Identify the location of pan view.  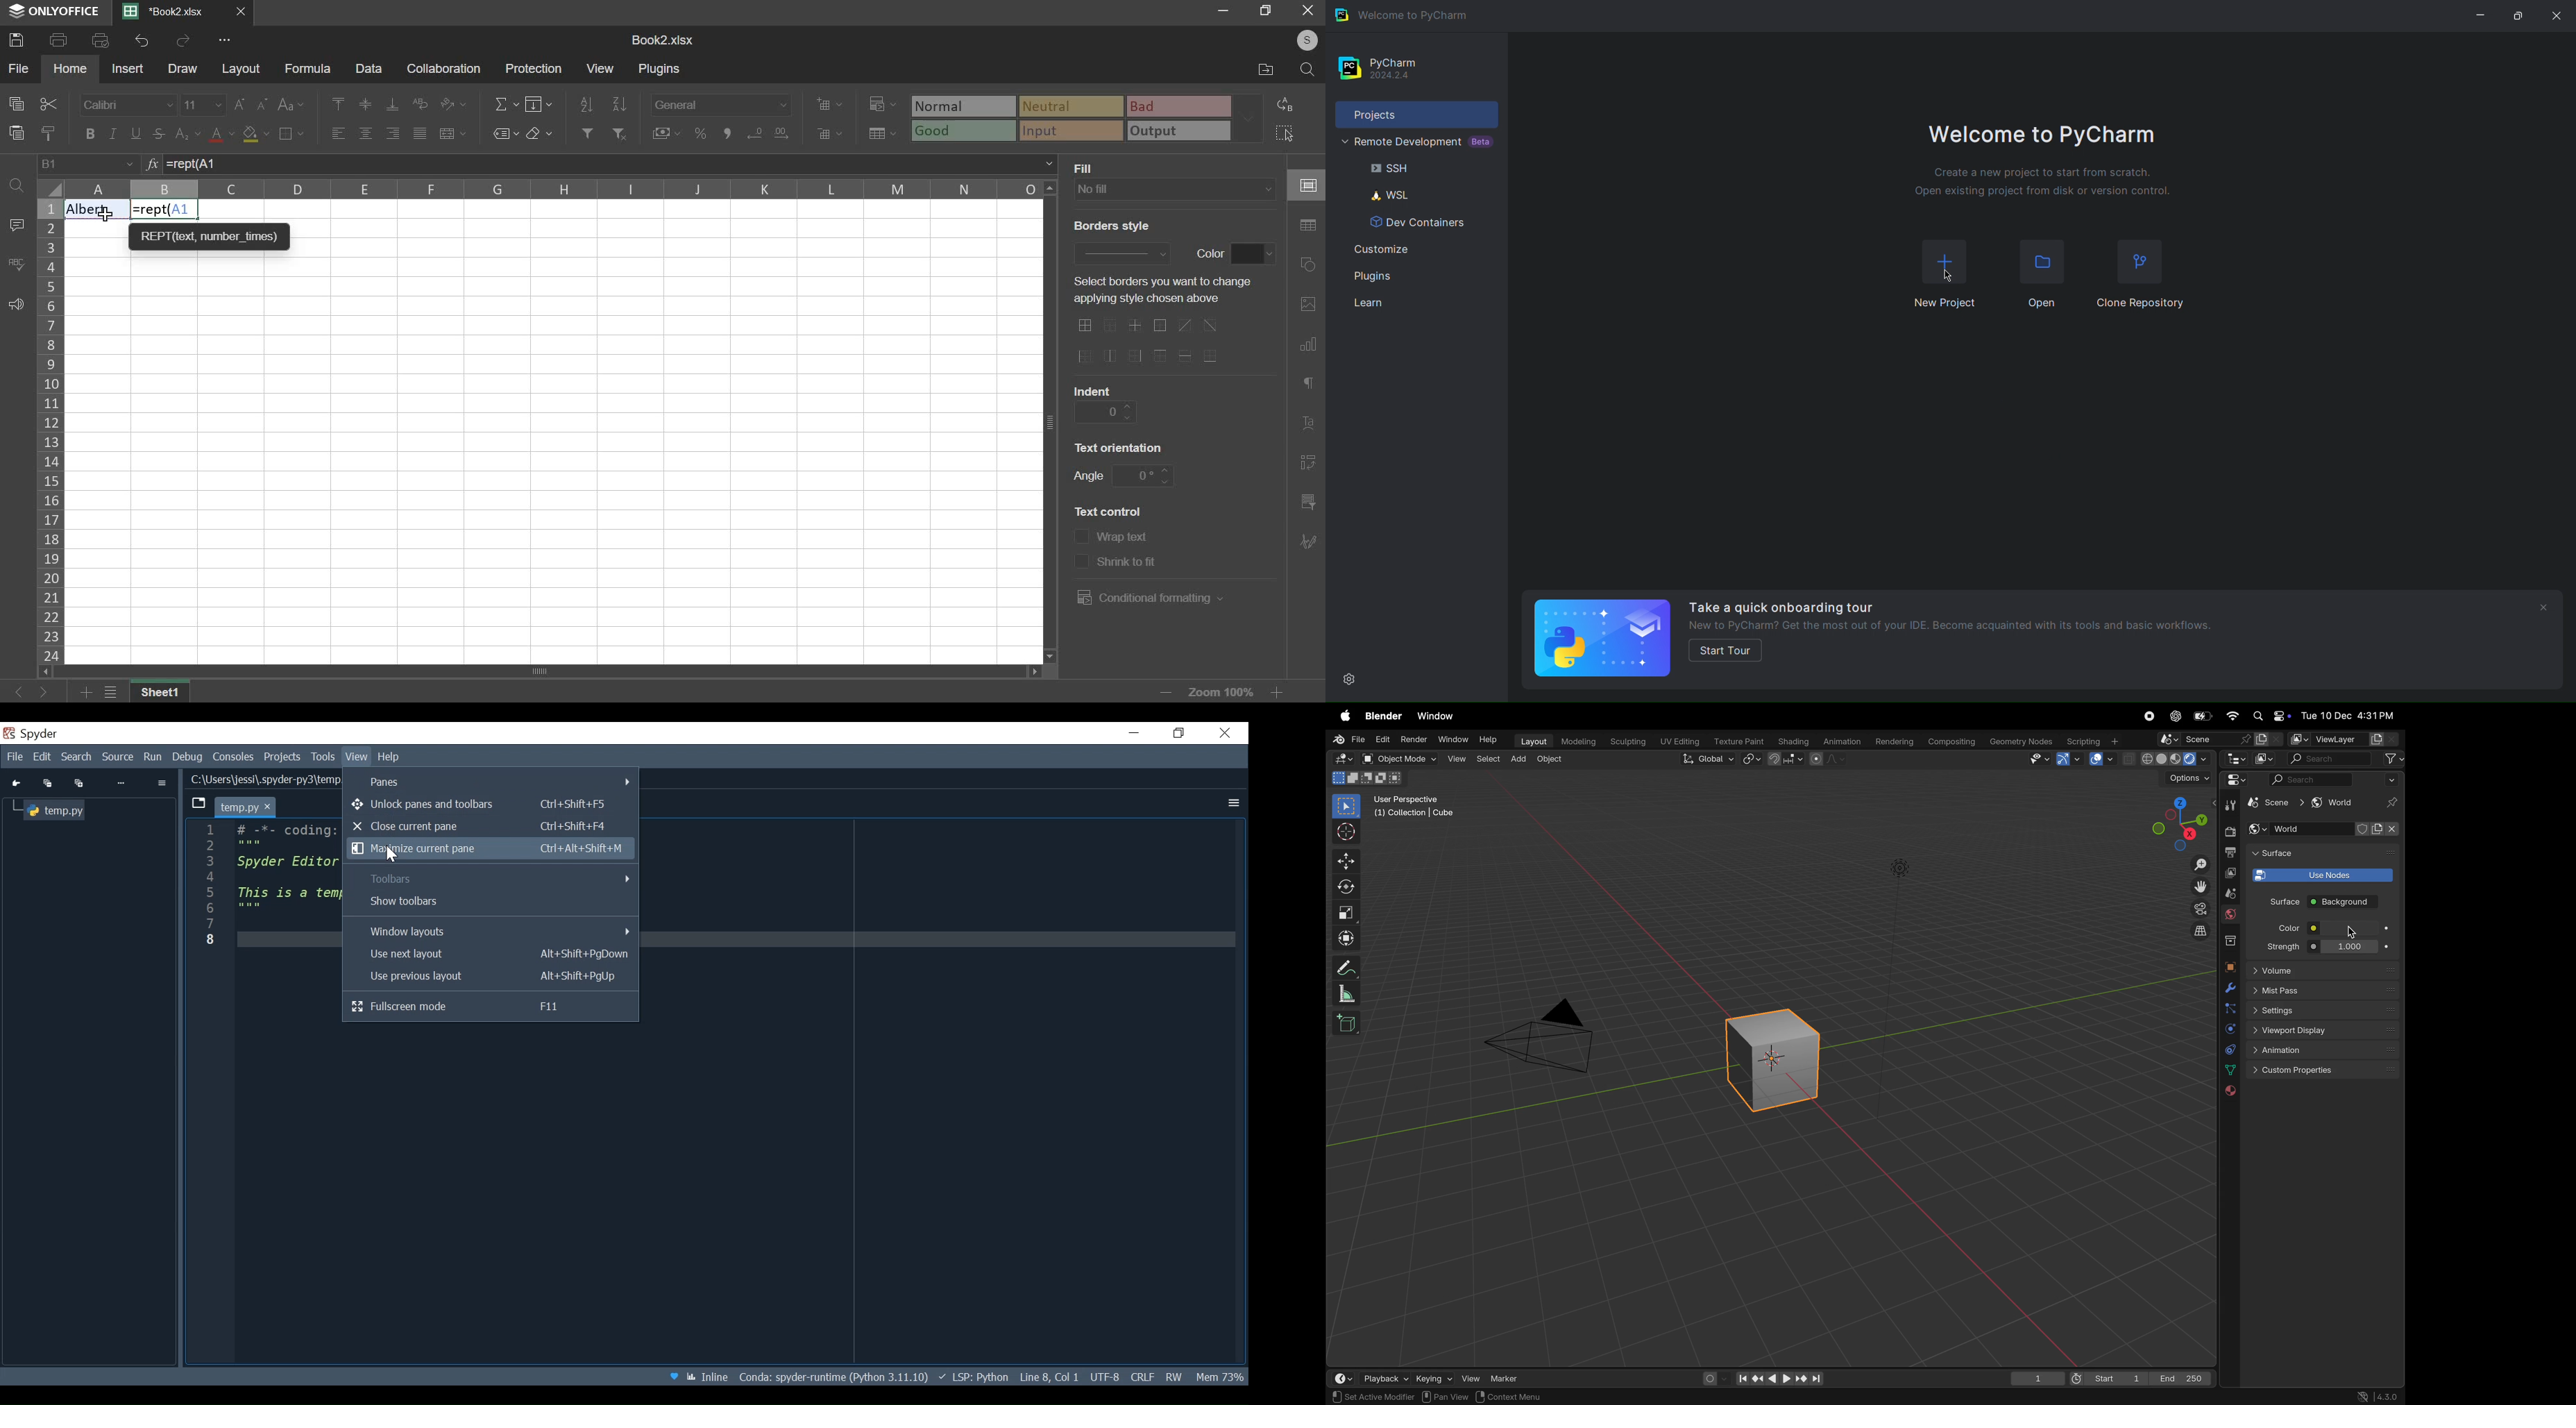
(1353, 1397).